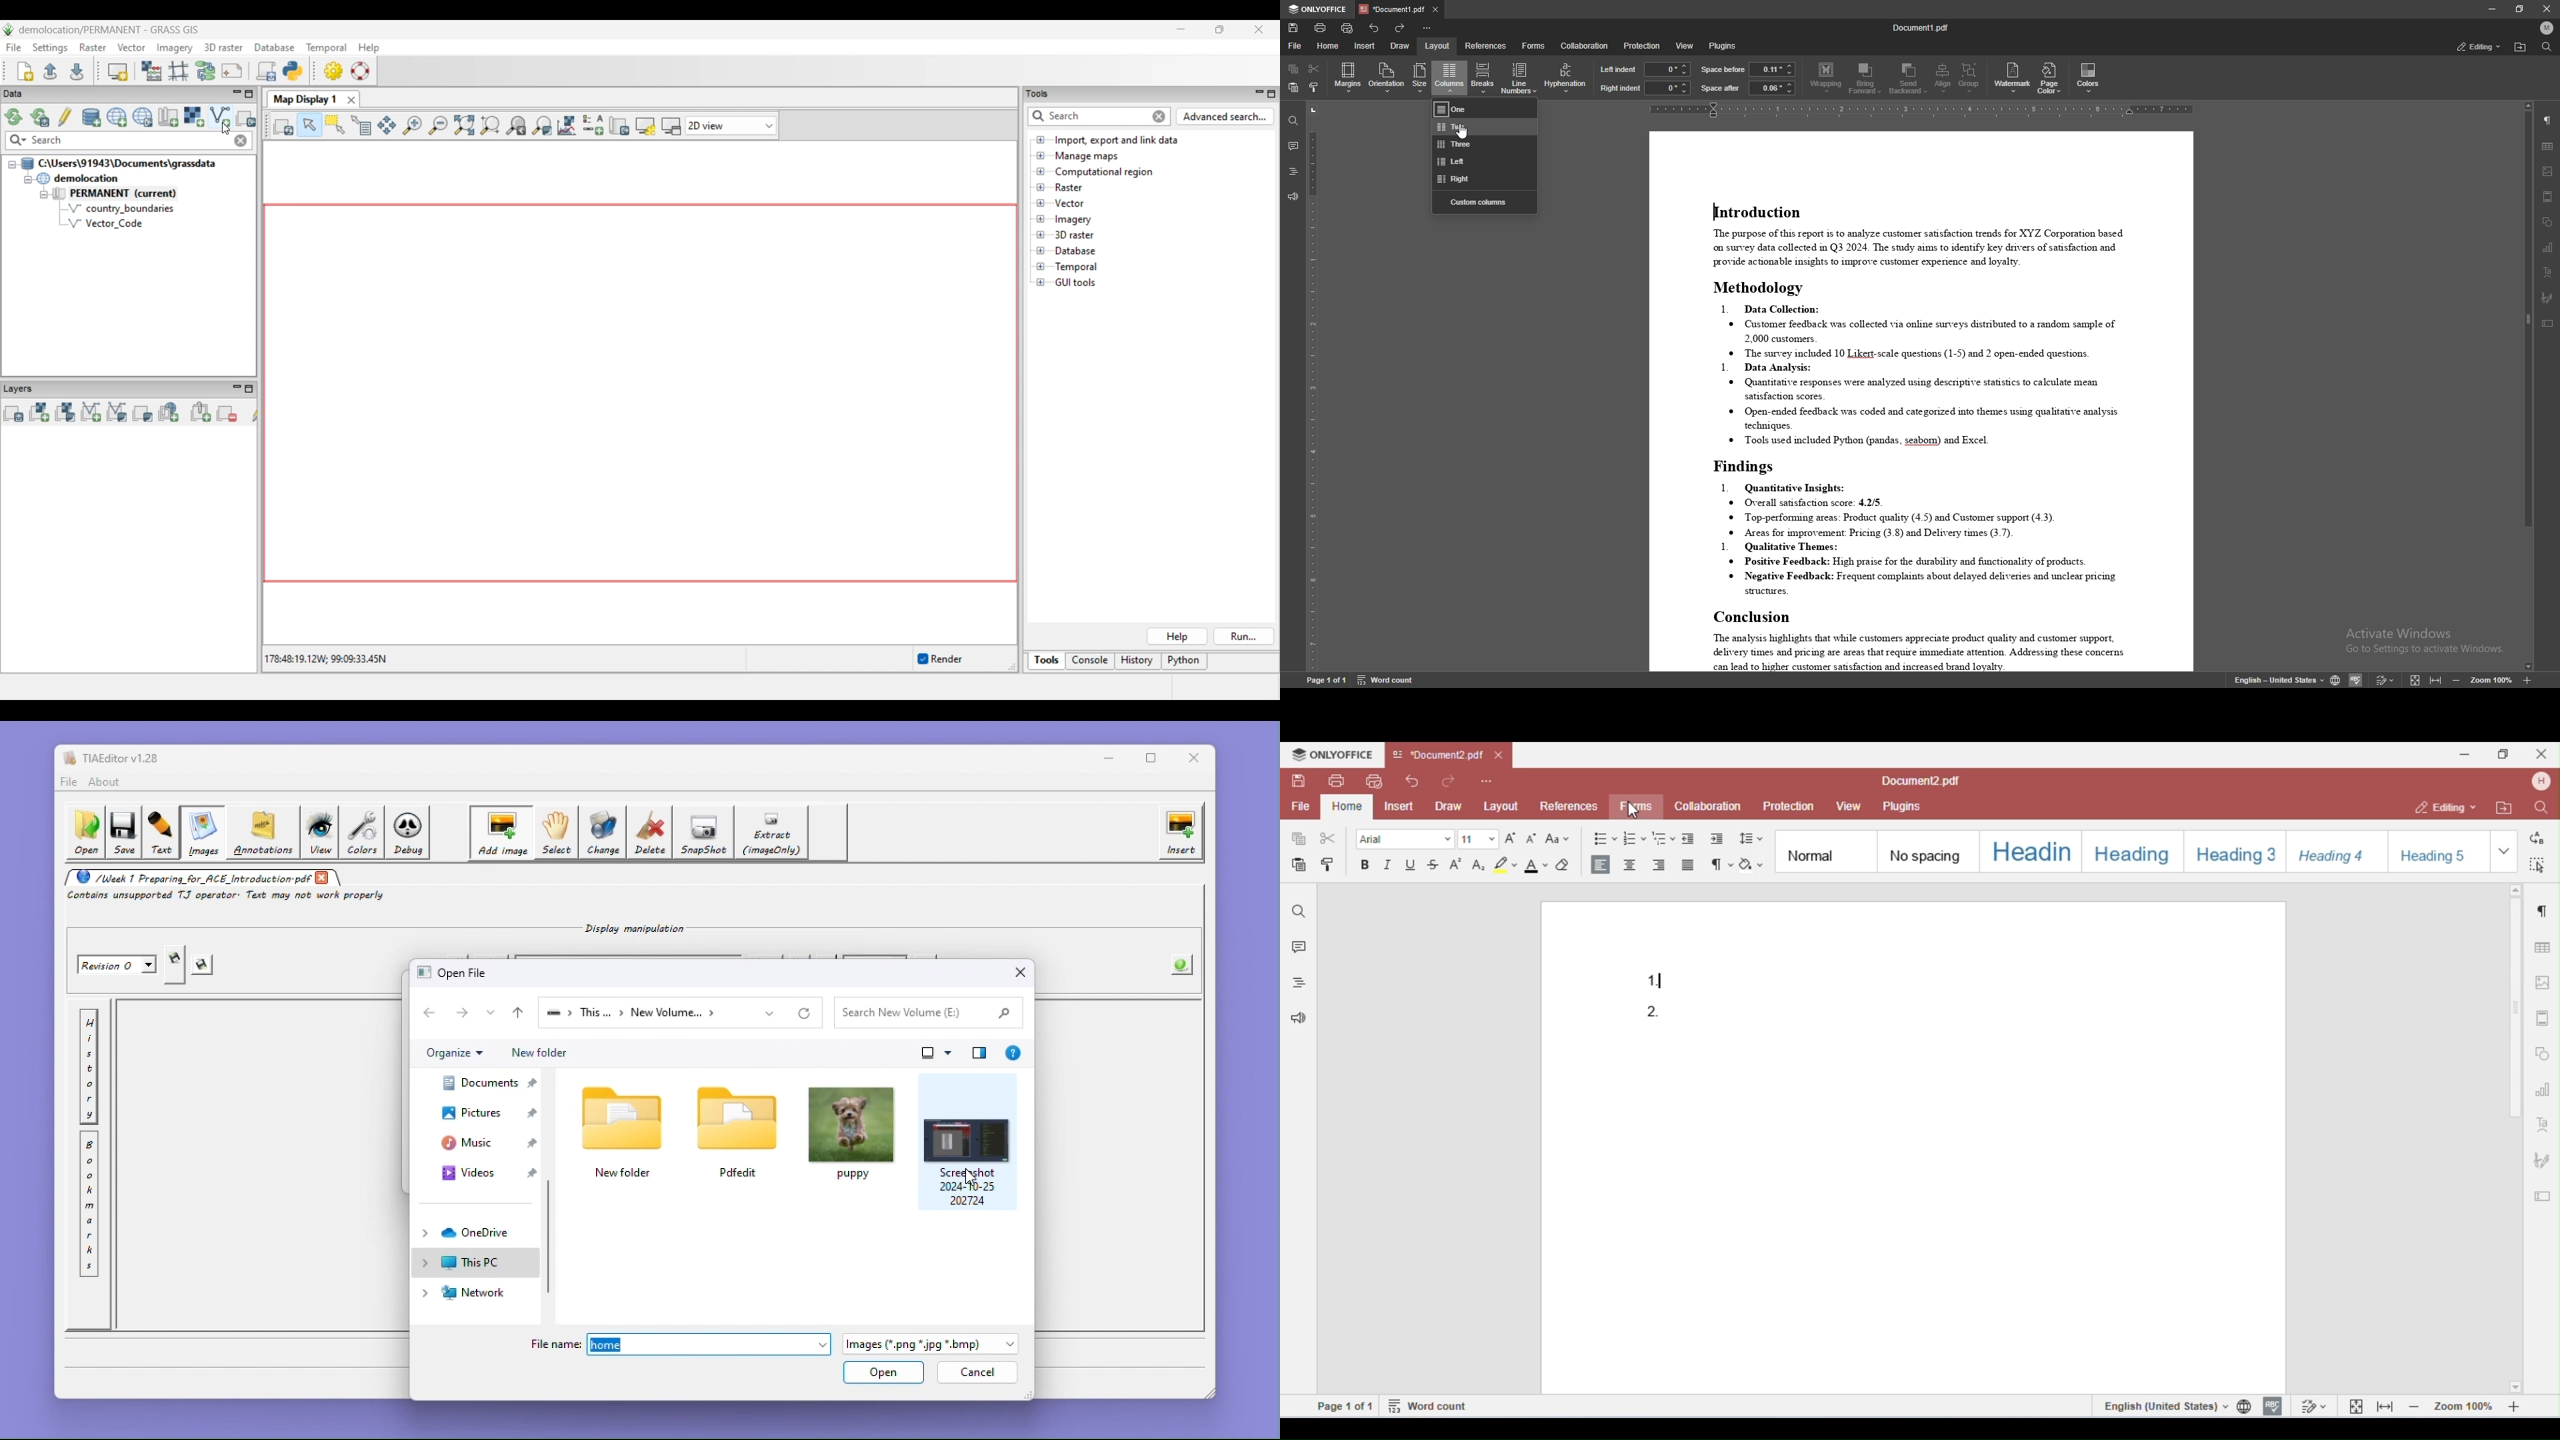 The image size is (2576, 1456). Describe the element at coordinates (2547, 27) in the screenshot. I see `profile` at that location.